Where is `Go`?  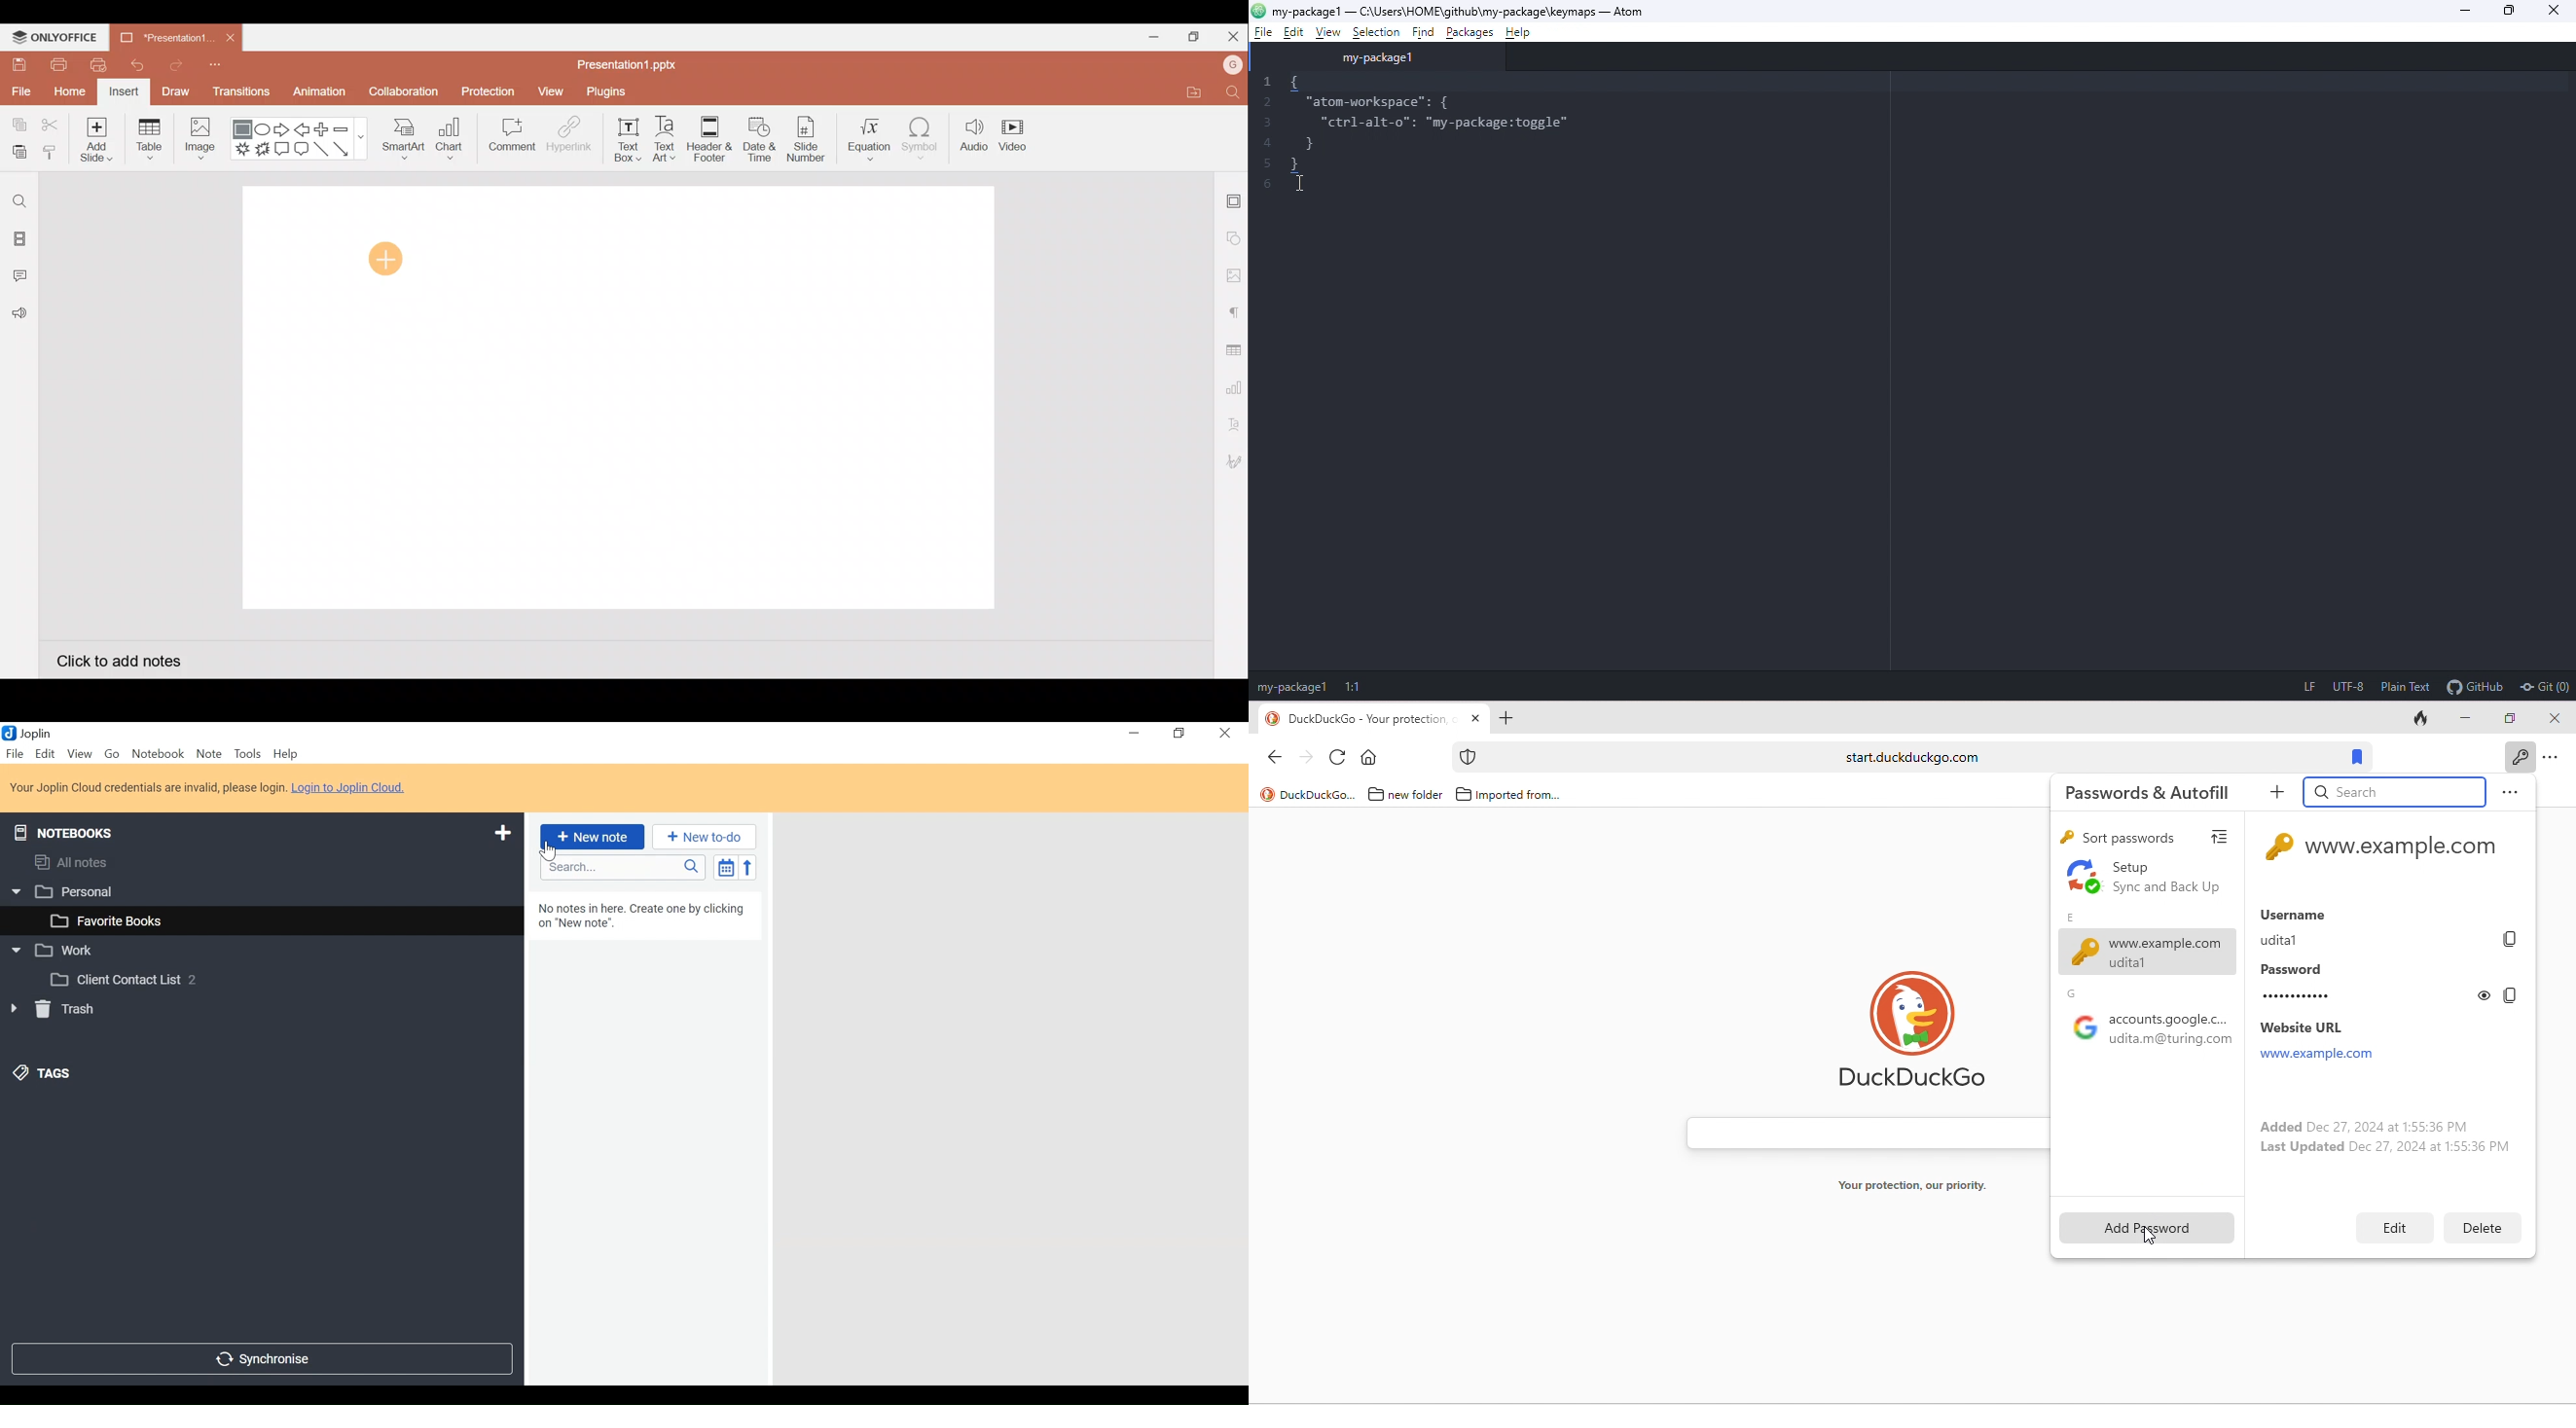 Go is located at coordinates (110, 755).